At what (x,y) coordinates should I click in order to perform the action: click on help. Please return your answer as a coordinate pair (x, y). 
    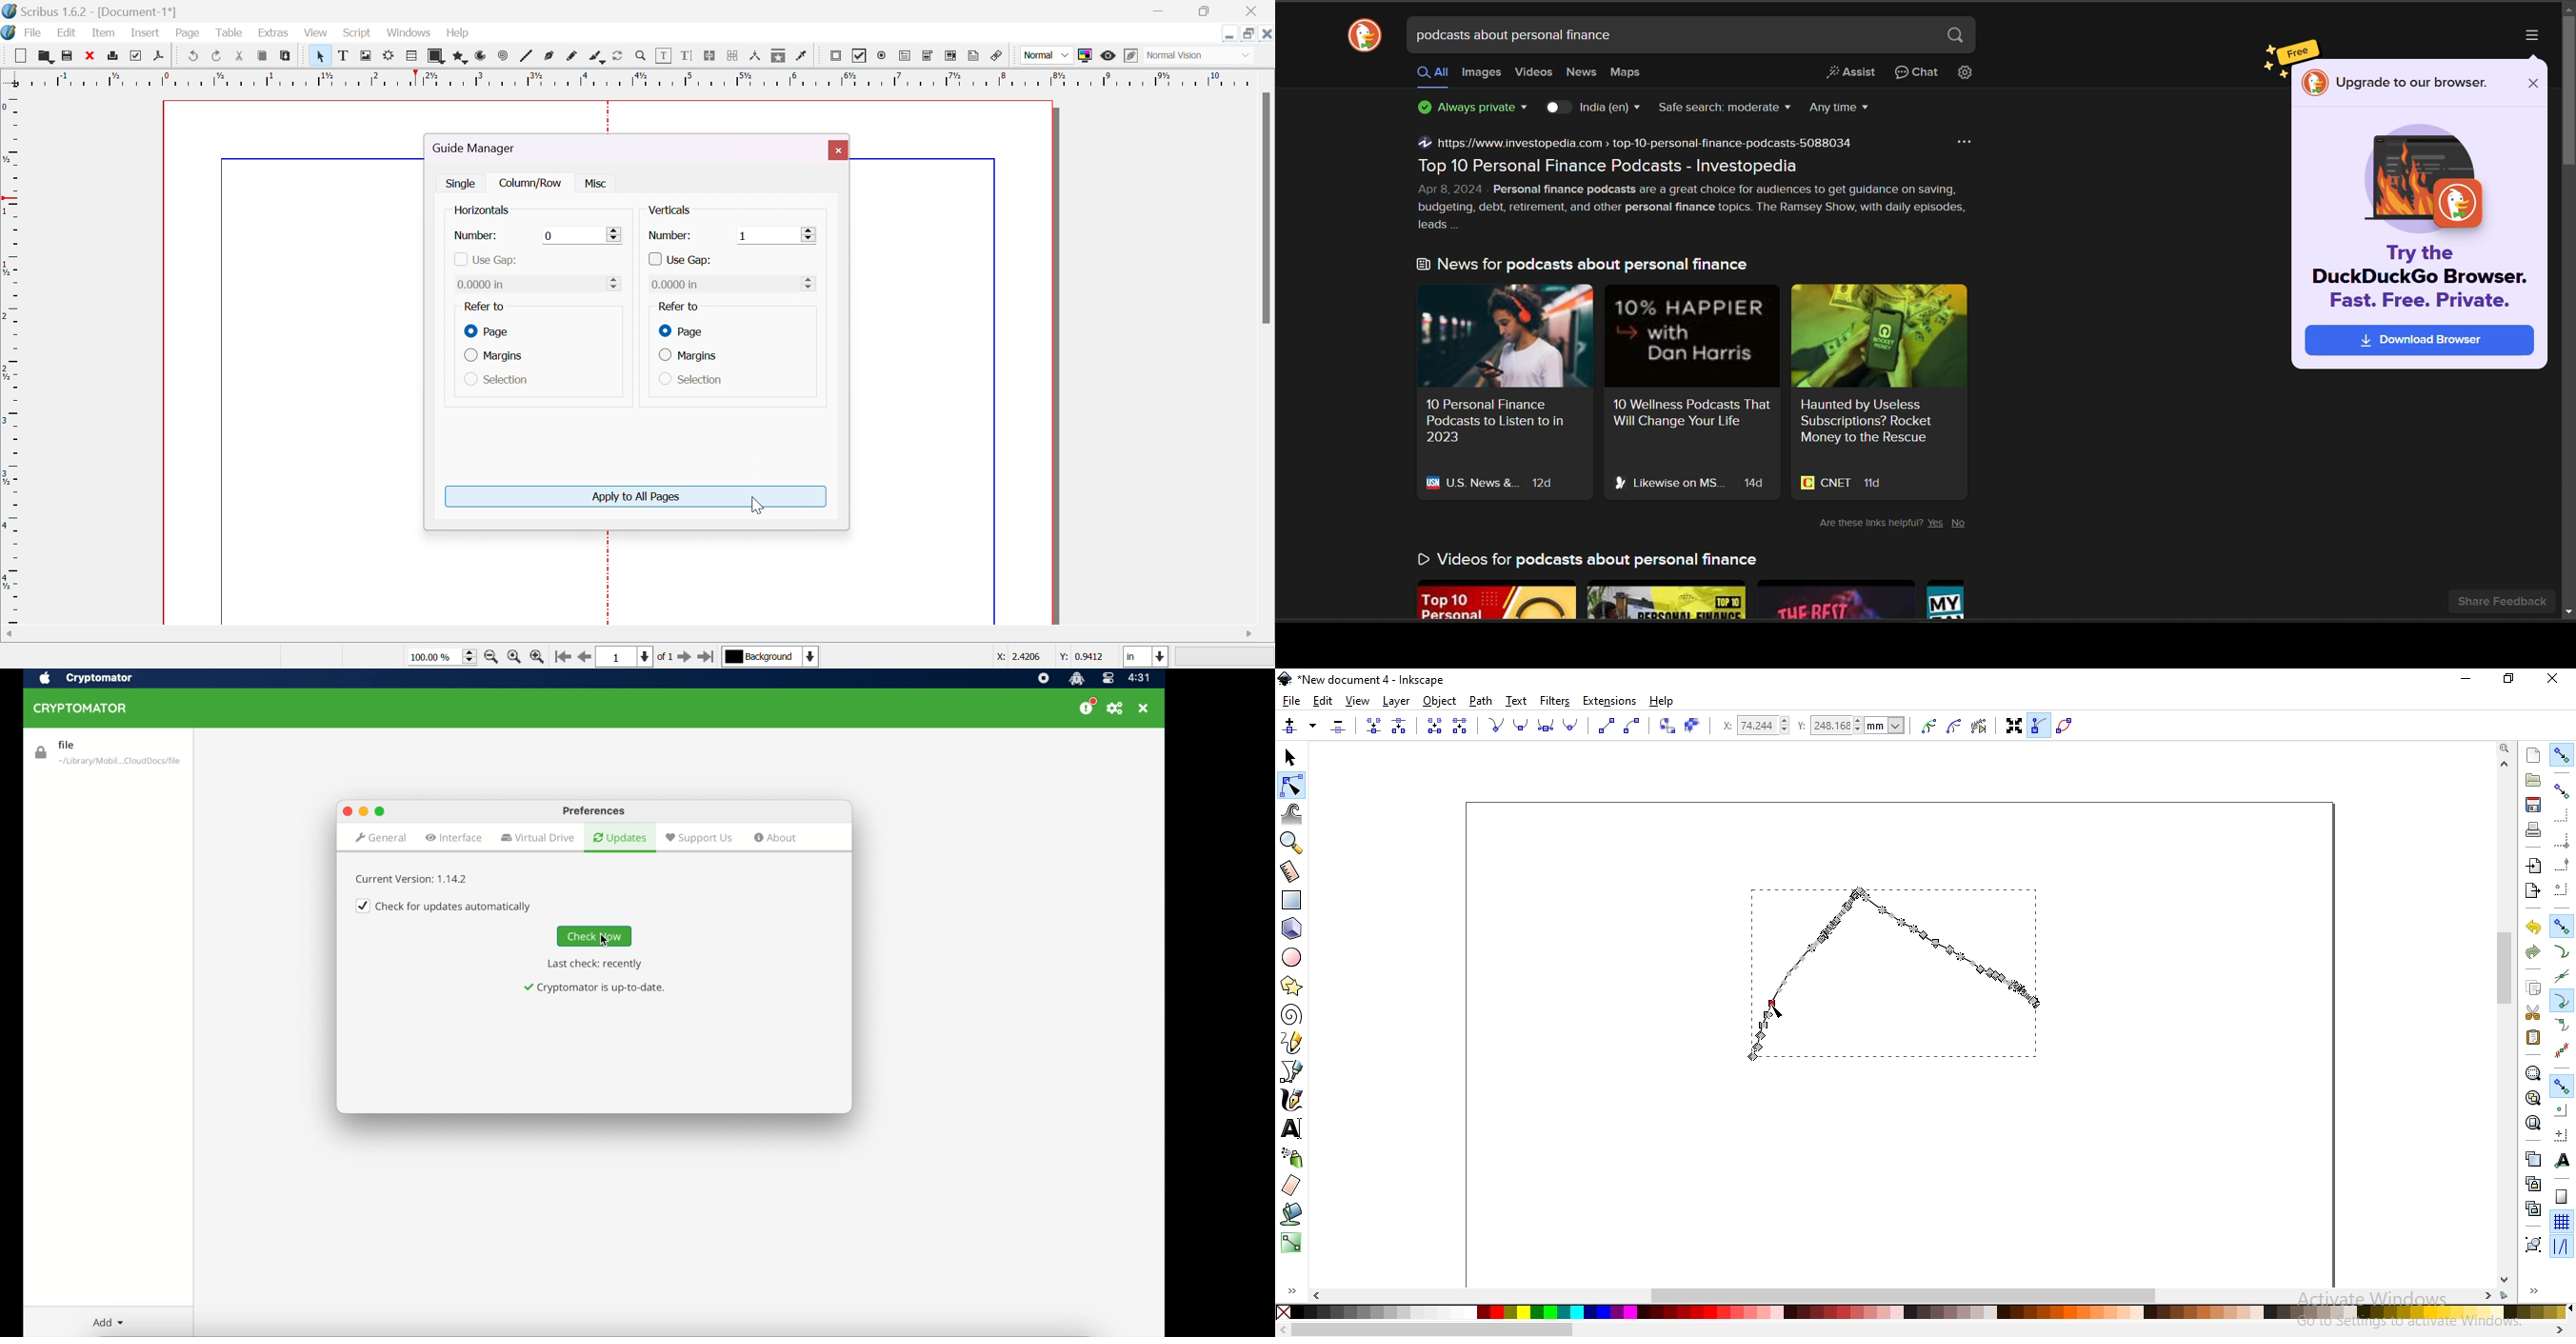
    Looking at the image, I should click on (463, 34).